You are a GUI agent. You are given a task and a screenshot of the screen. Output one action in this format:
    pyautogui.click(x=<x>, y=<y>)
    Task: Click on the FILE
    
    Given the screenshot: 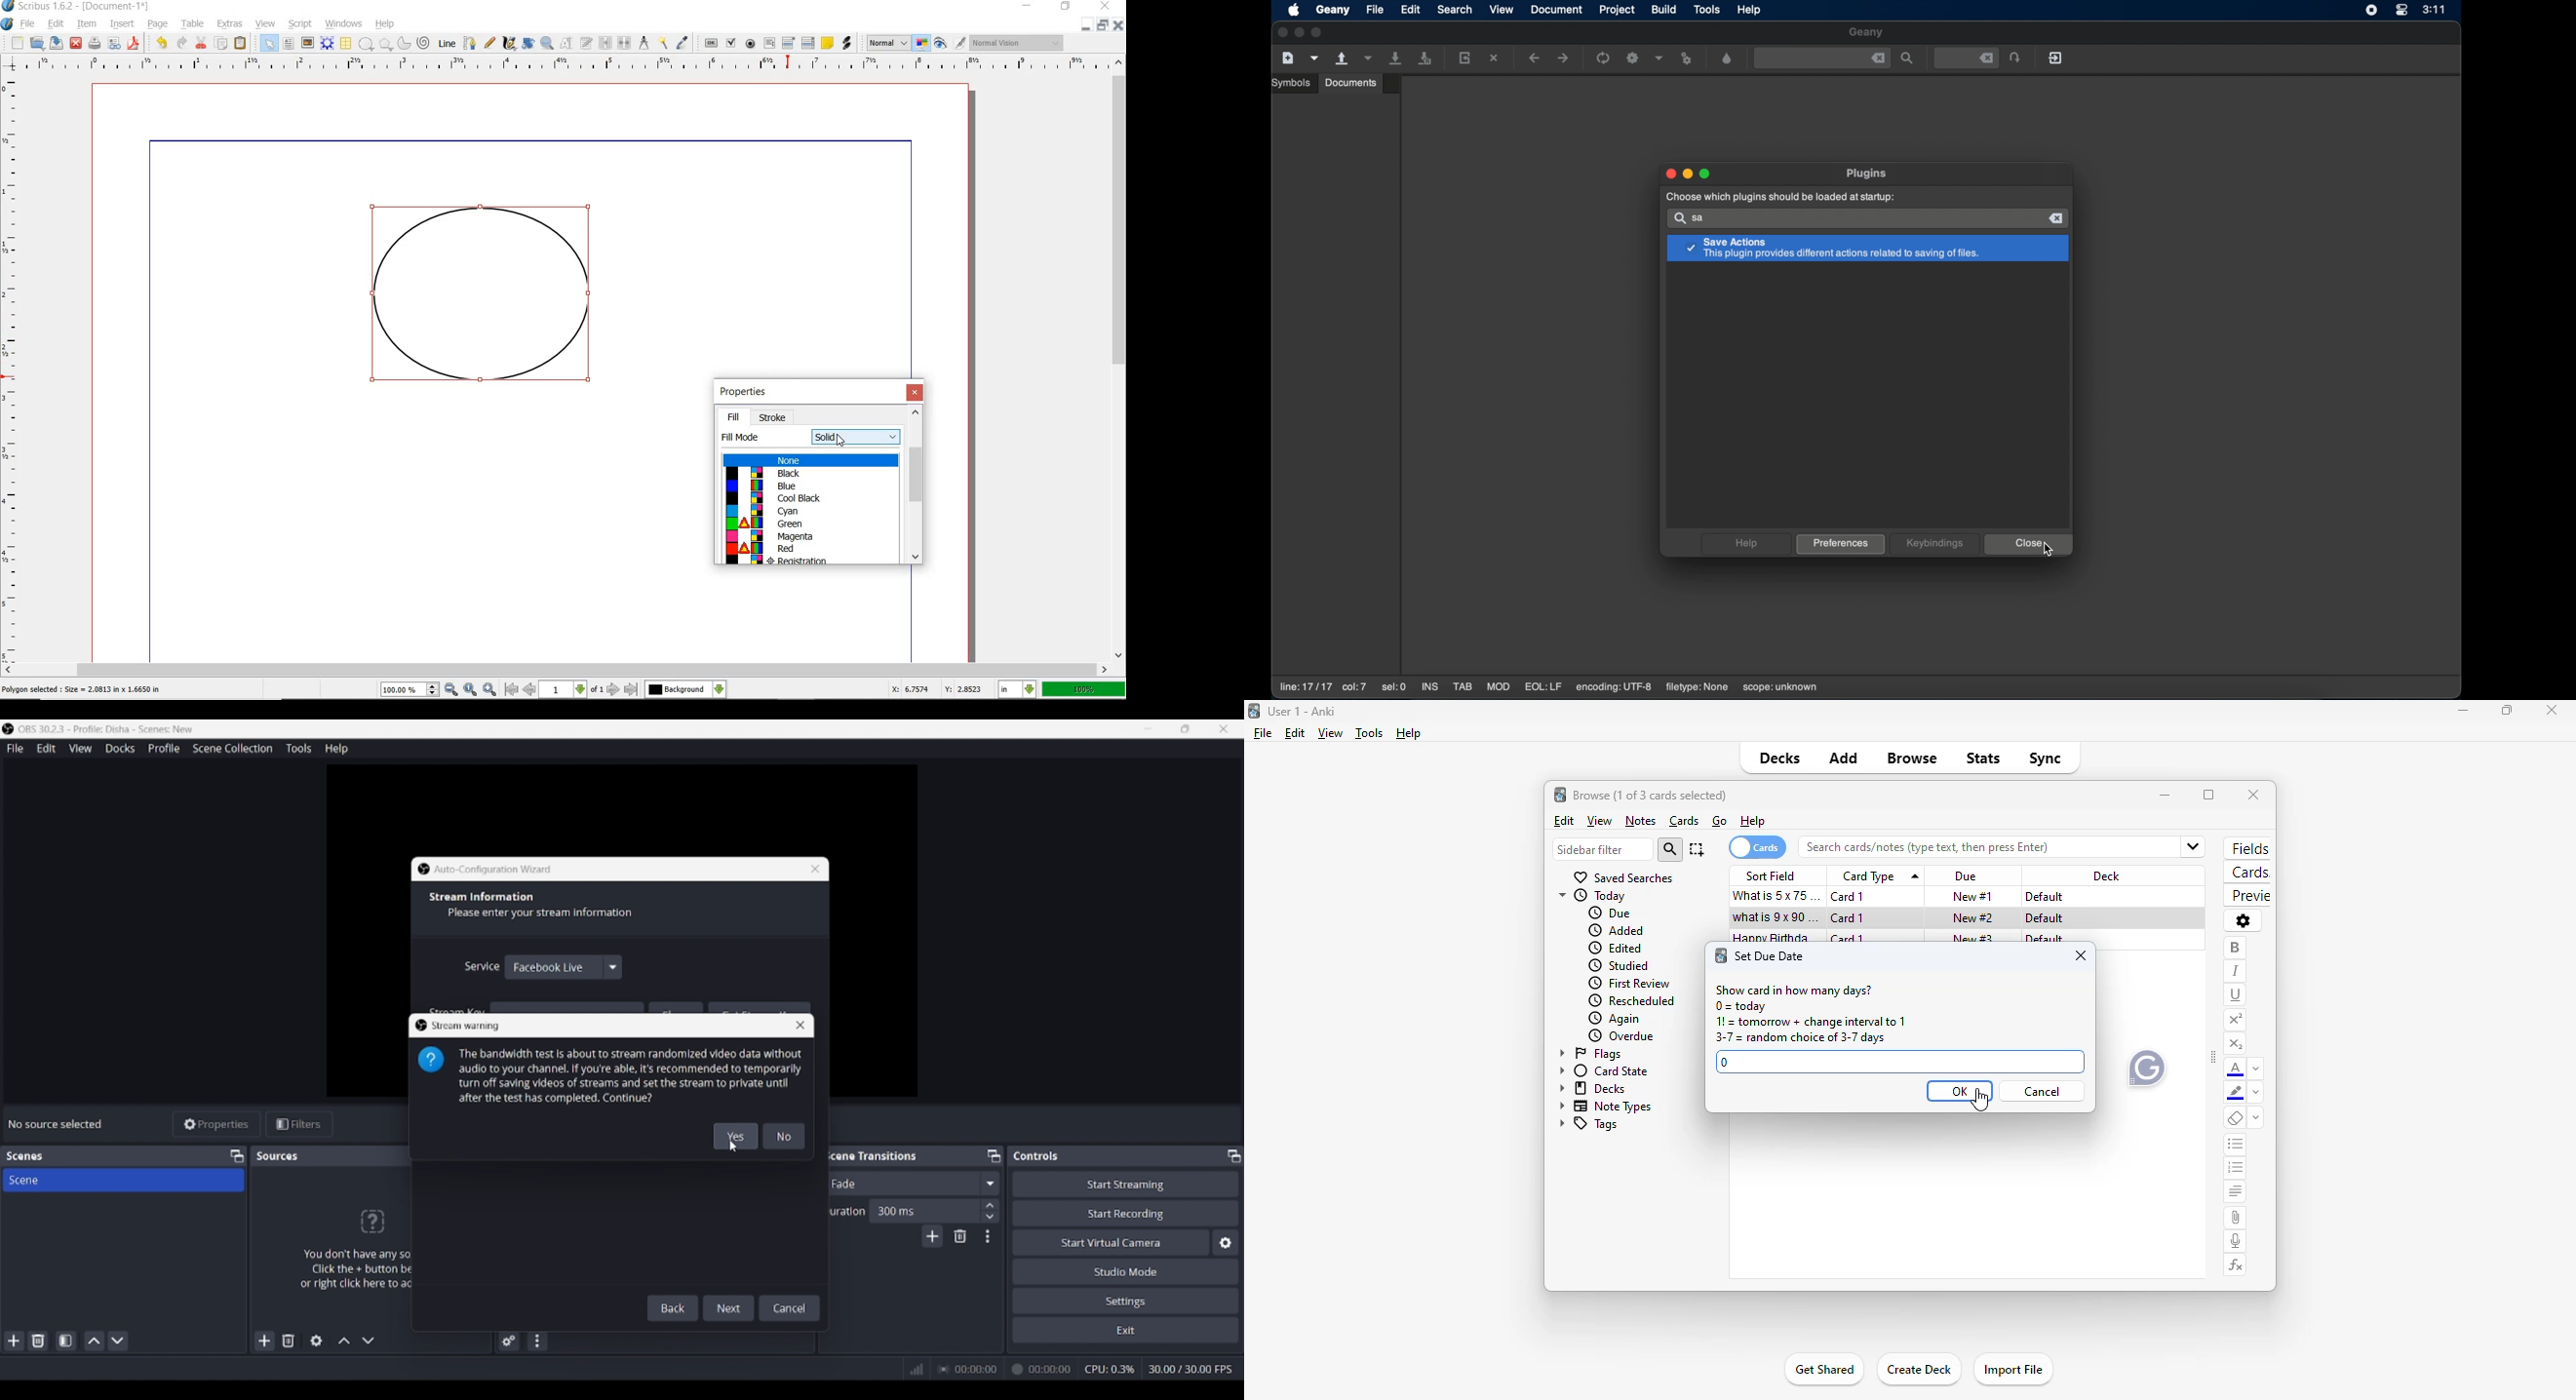 What is the action you would take?
    pyautogui.click(x=29, y=23)
    